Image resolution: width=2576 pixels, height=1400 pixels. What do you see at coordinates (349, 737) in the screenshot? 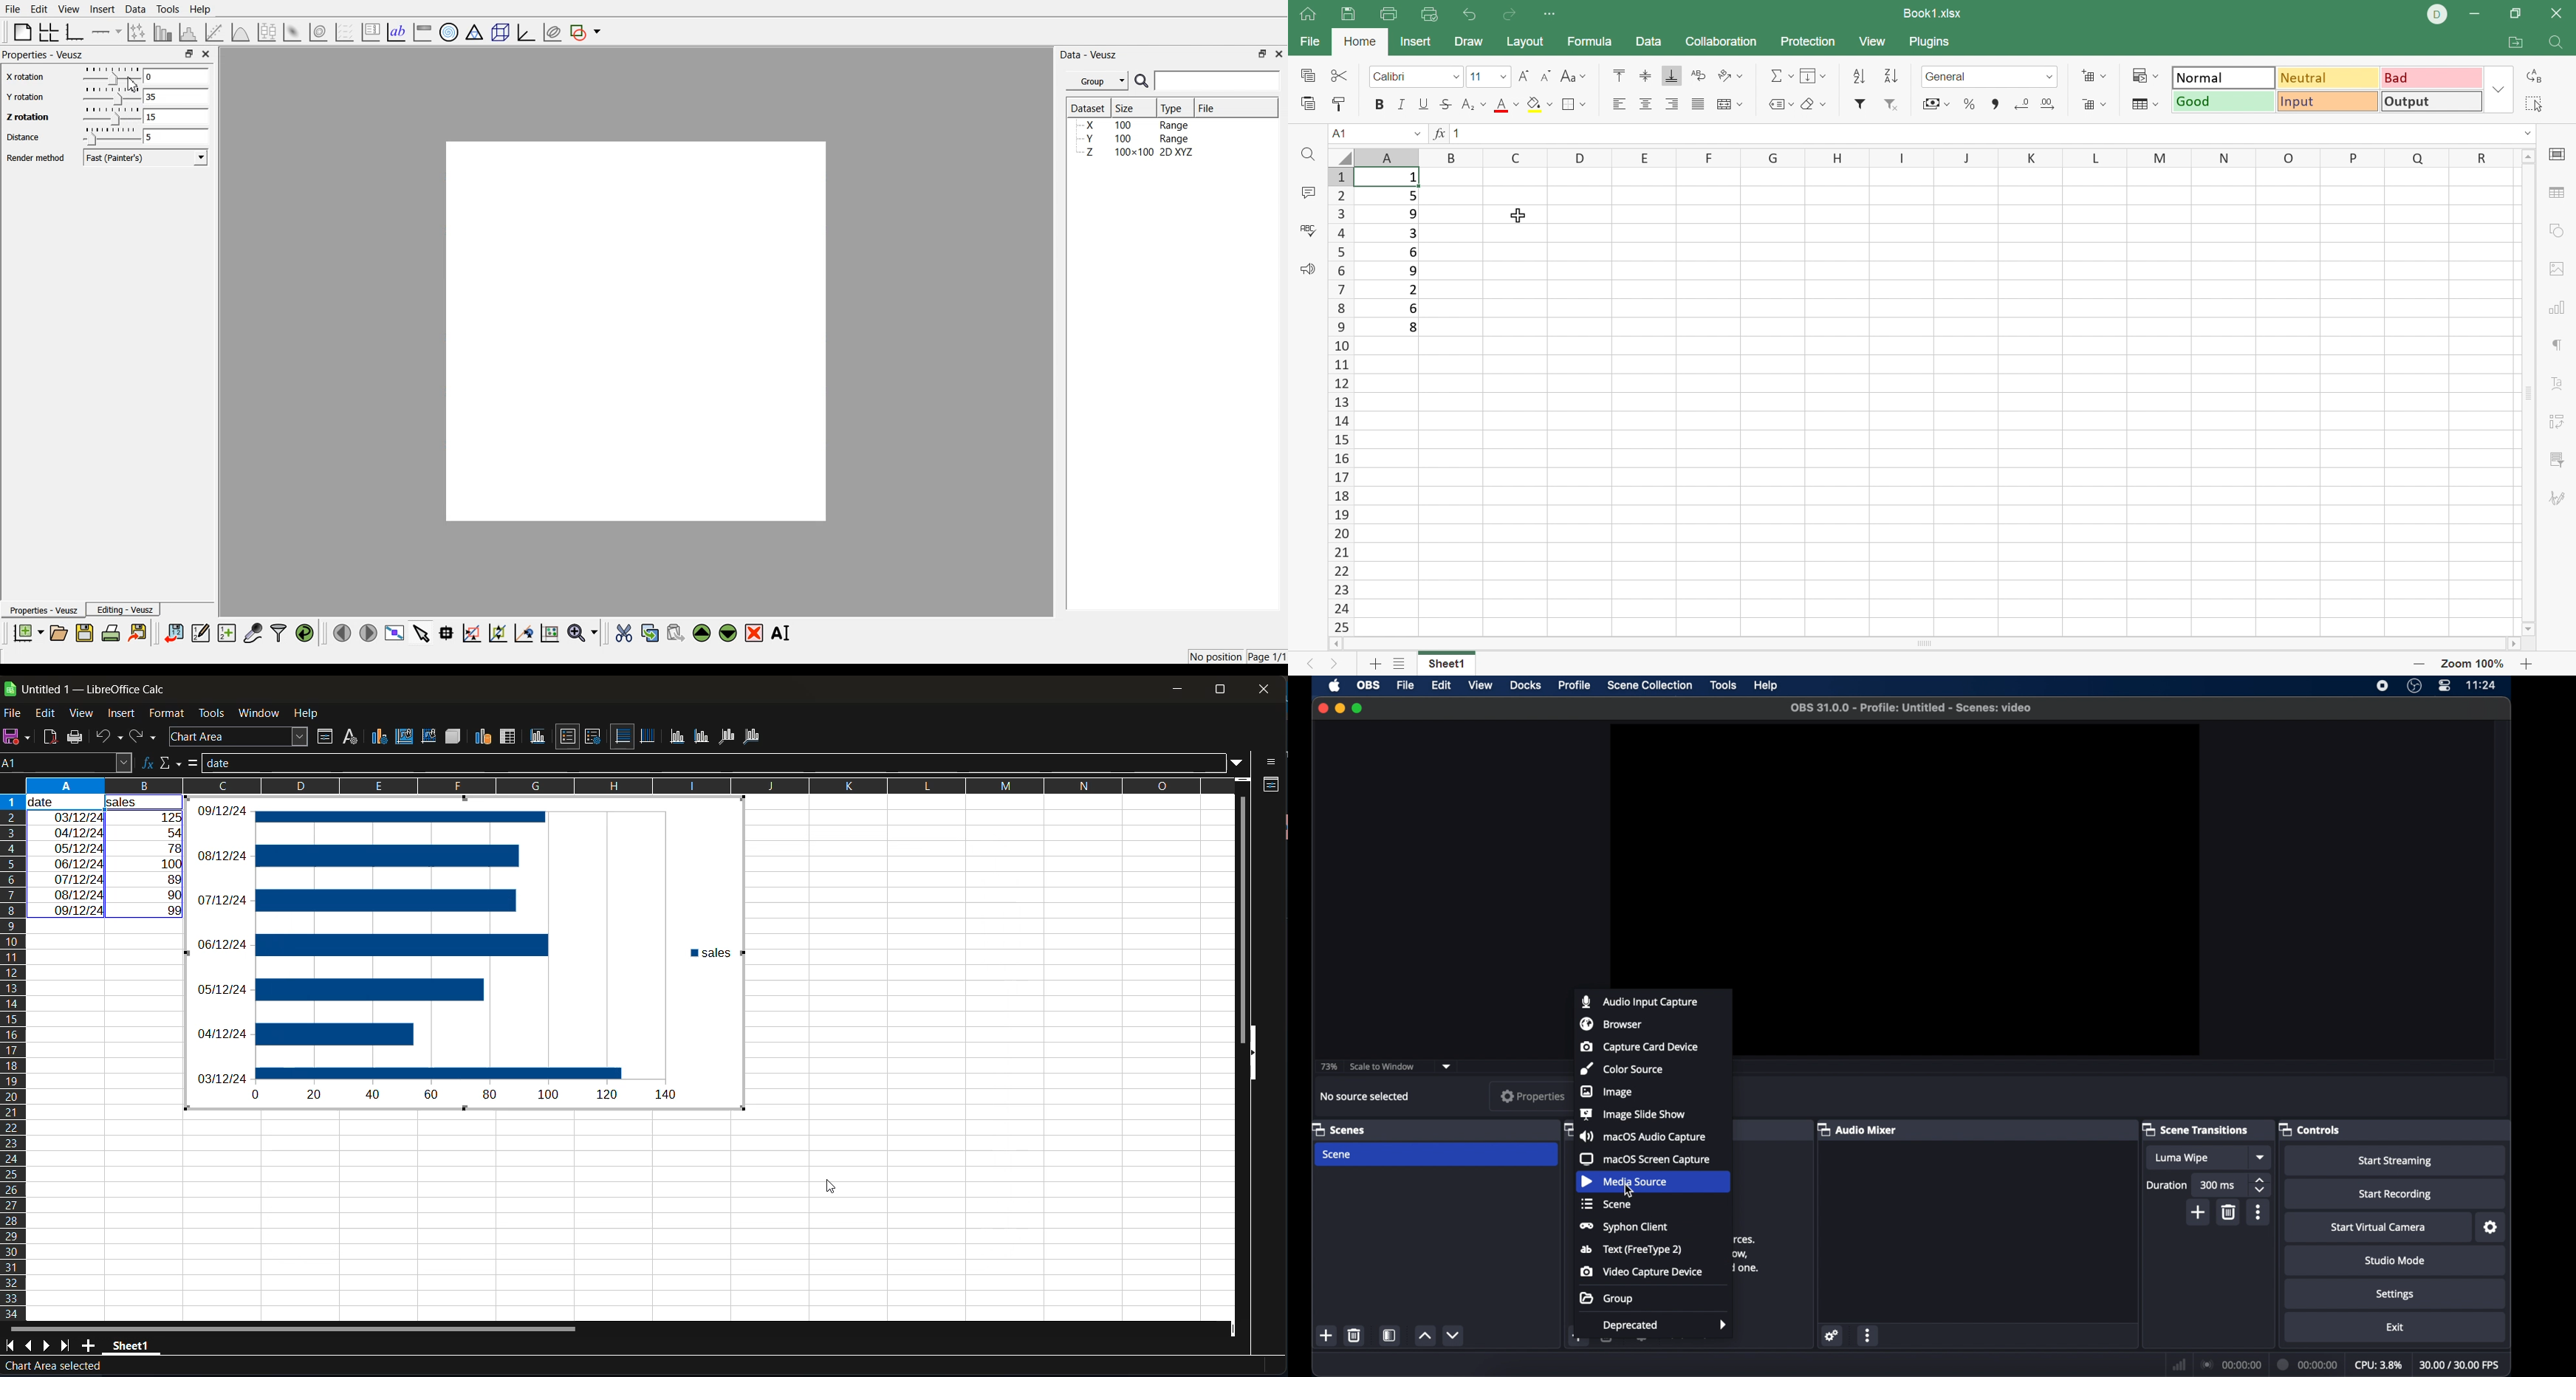
I see `character` at bounding box center [349, 737].